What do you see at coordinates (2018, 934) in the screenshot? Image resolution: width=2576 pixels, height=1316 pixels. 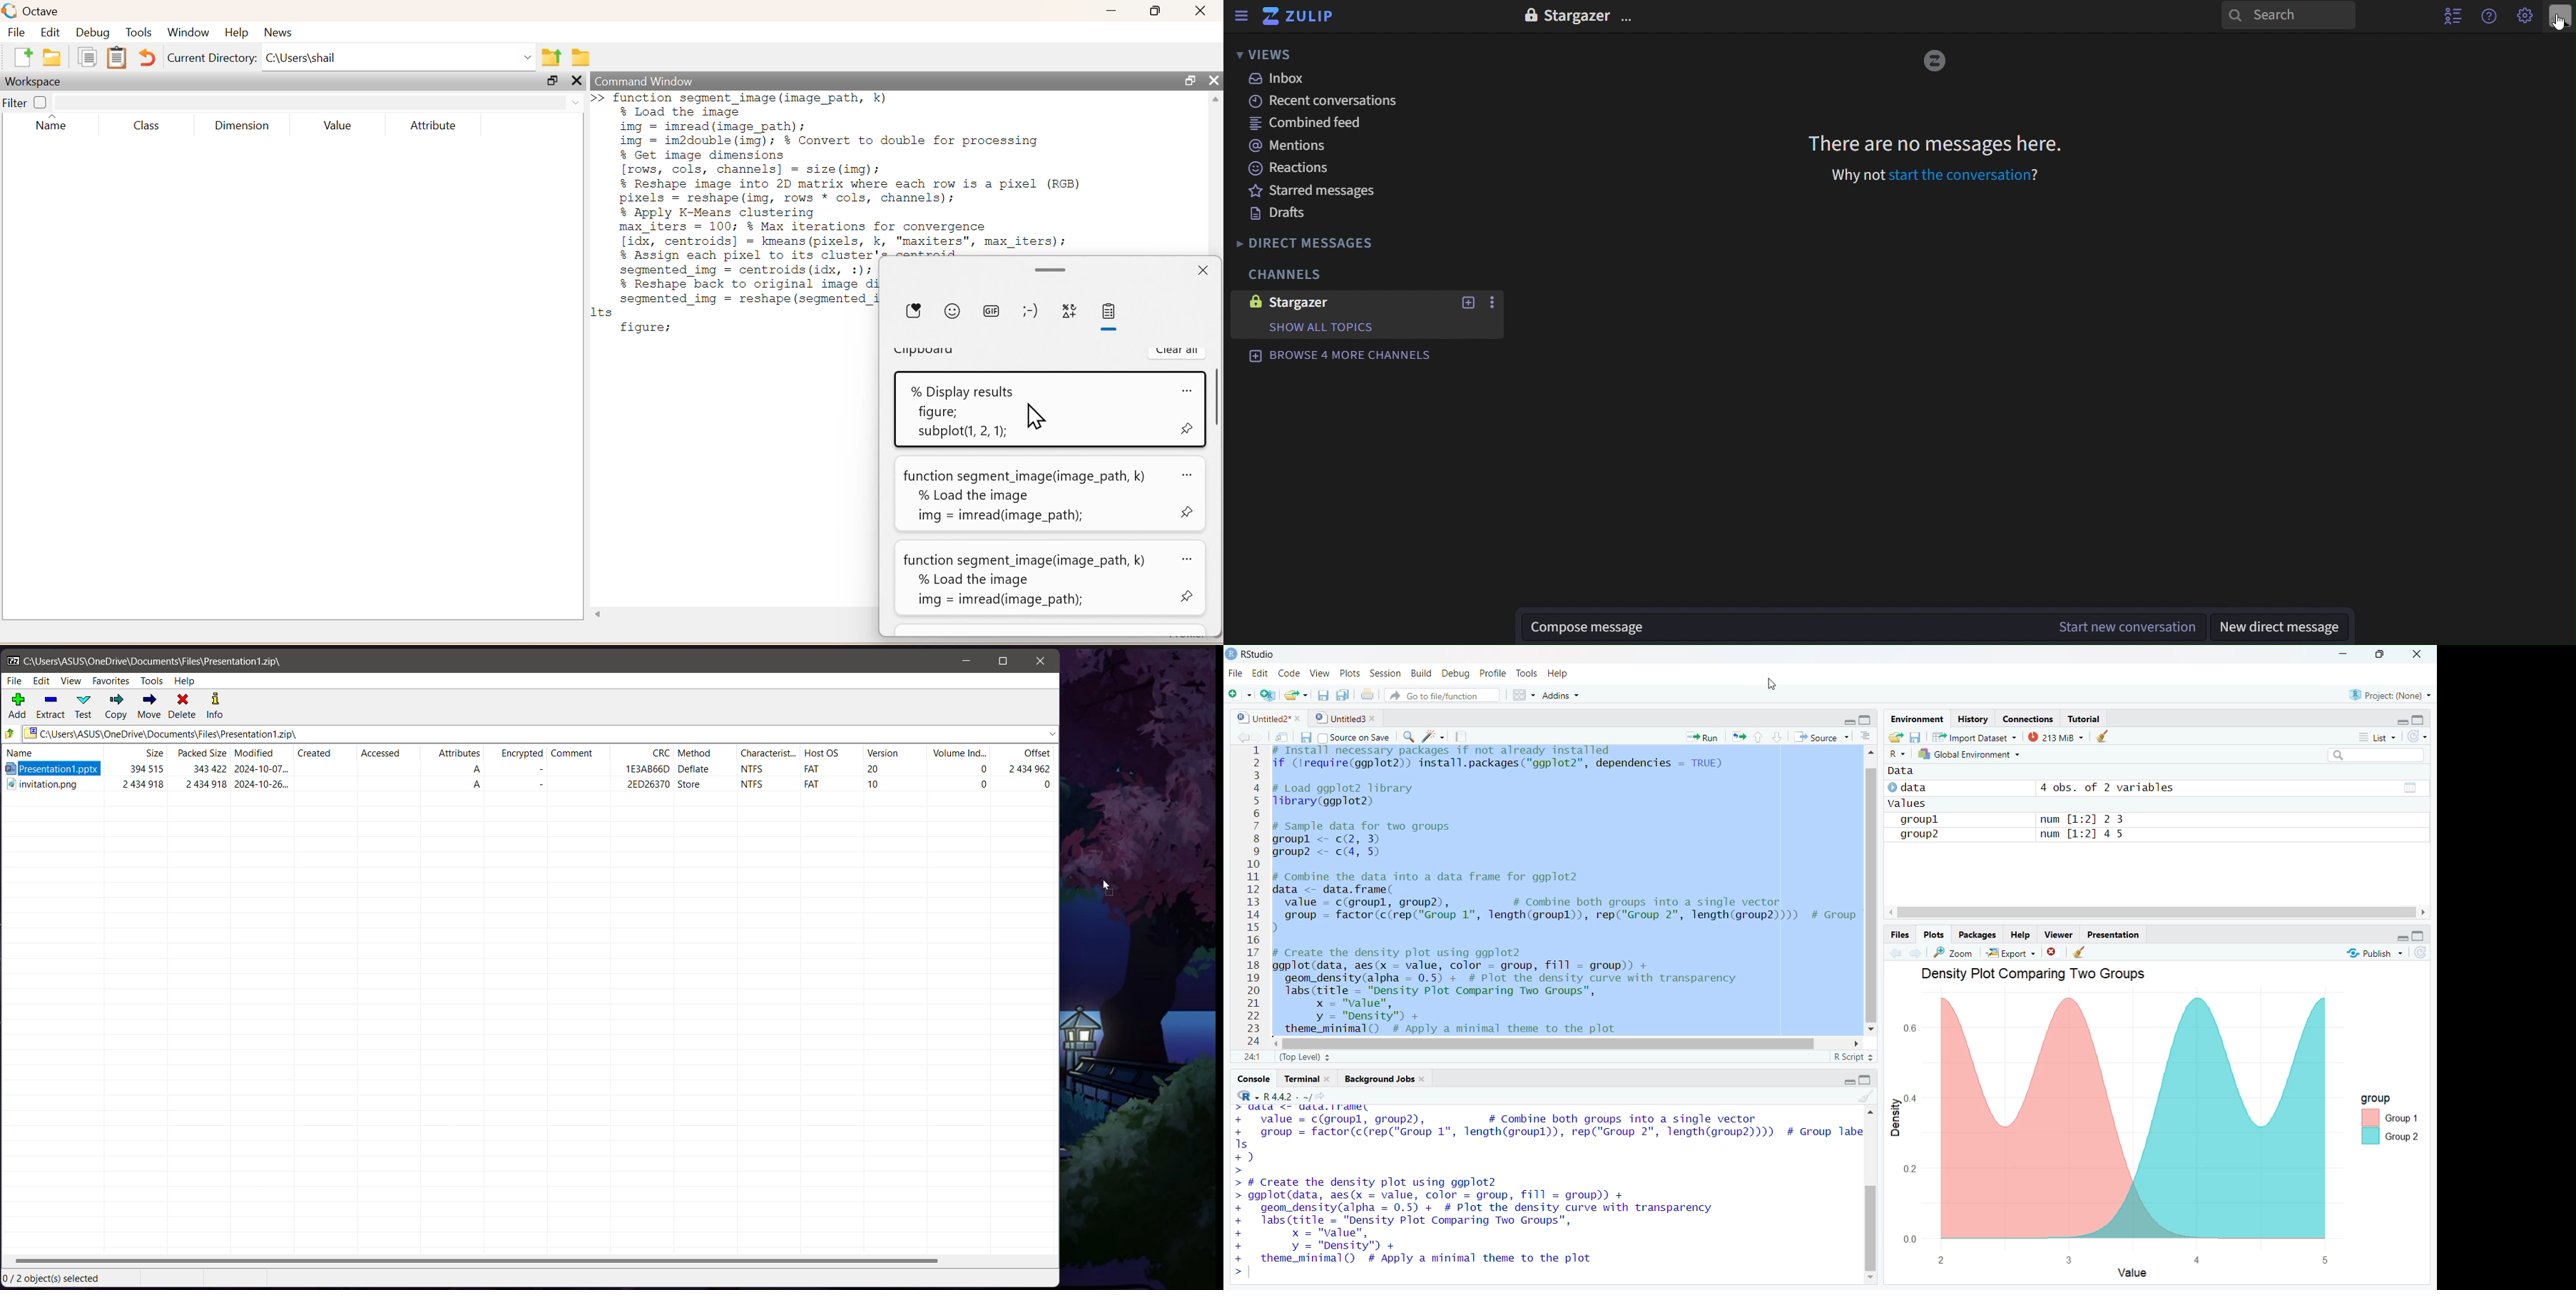 I see `help` at bounding box center [2018, 934].